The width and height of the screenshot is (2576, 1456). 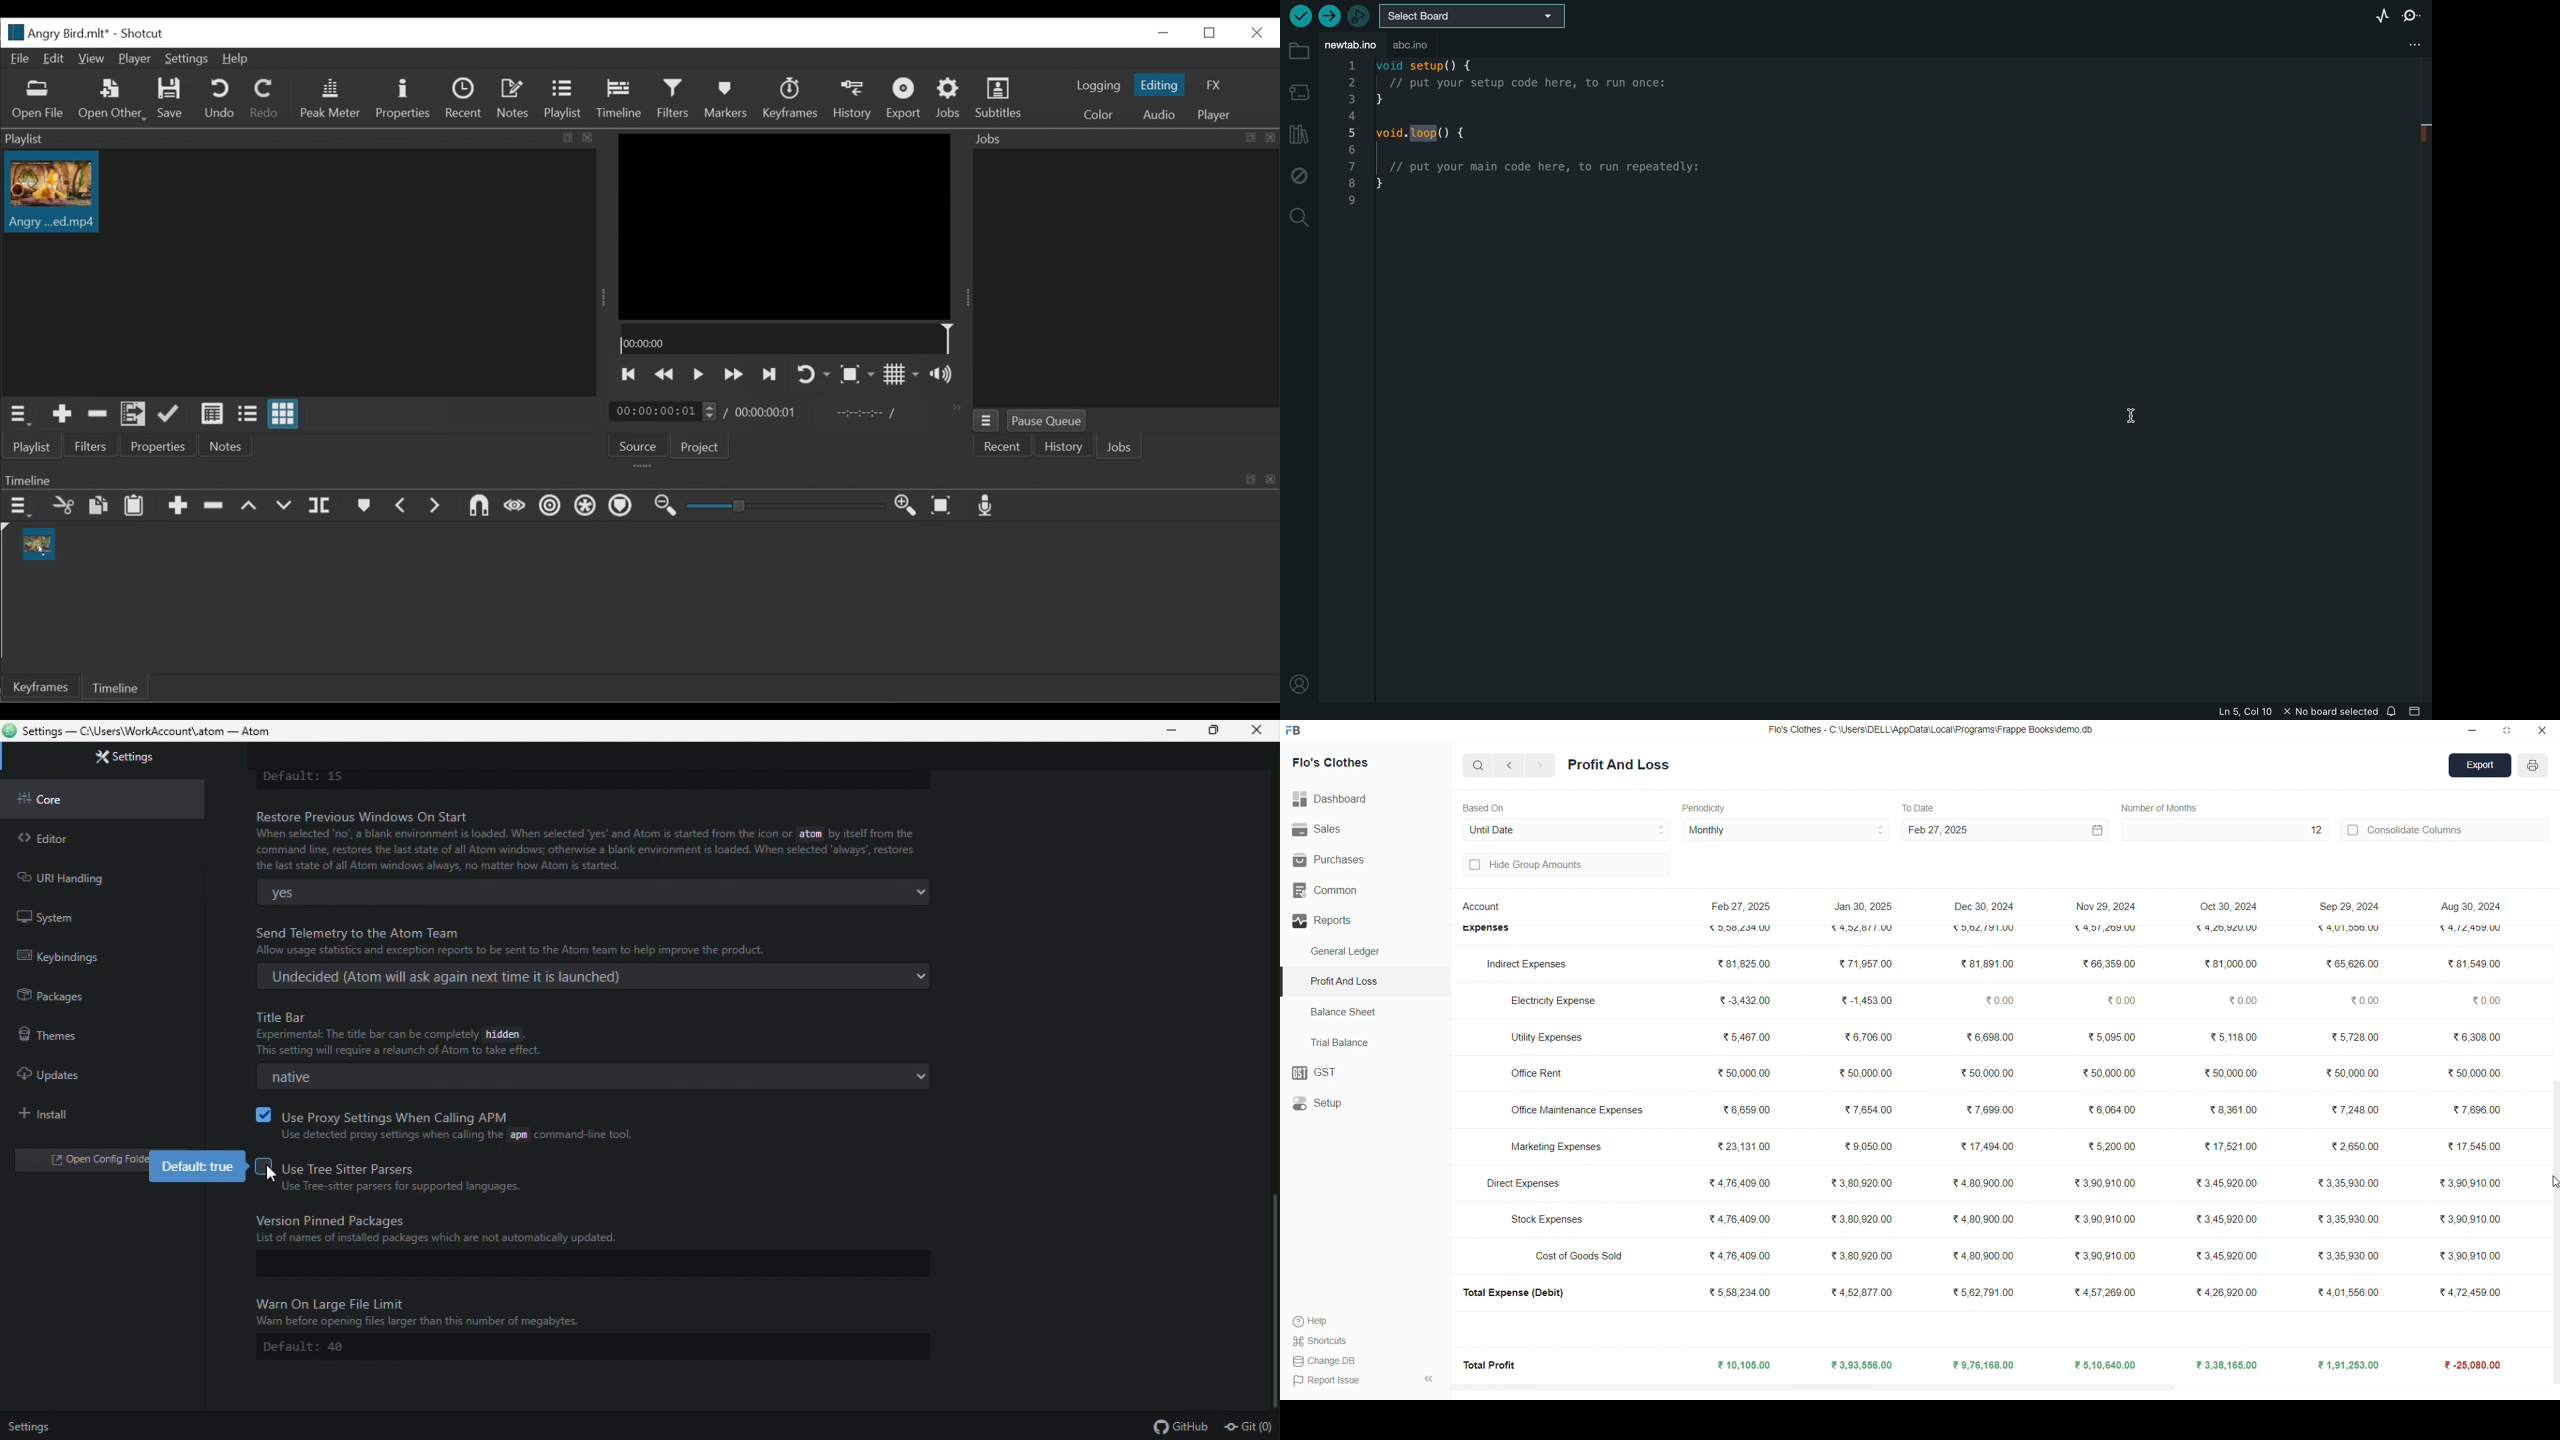 What do you see at coordinates (2465, 1219) in the screenshot?
I see `₹3,90,910.00` at bounding box center [2465, 1219].